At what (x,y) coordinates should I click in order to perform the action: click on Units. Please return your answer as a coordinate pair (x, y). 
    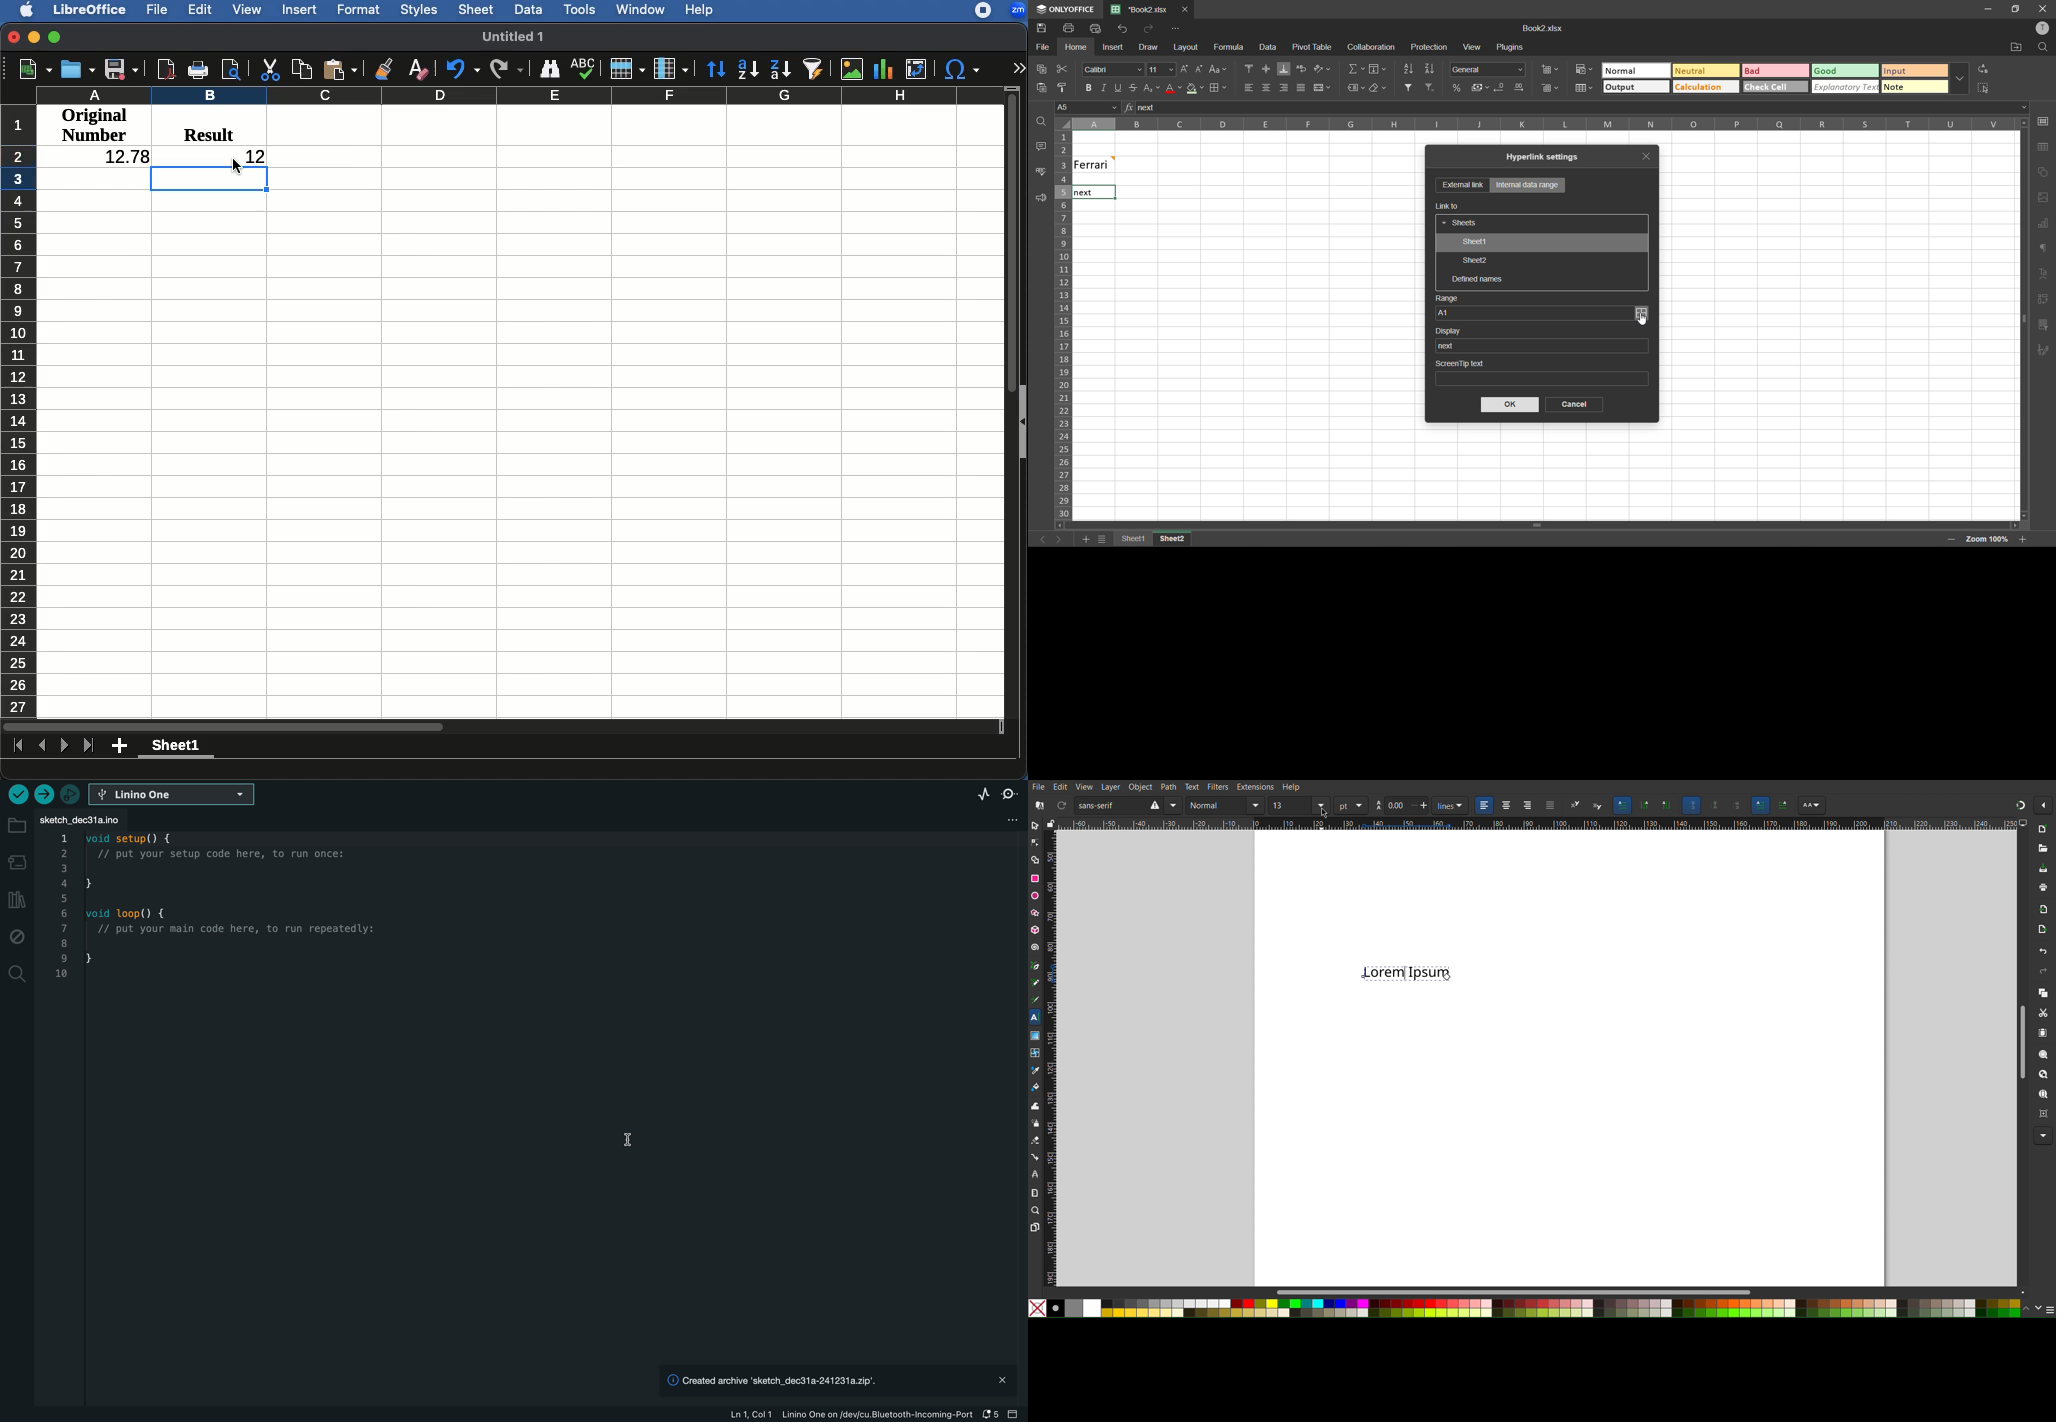
    Looking at the image, I should click on (1622, 805).